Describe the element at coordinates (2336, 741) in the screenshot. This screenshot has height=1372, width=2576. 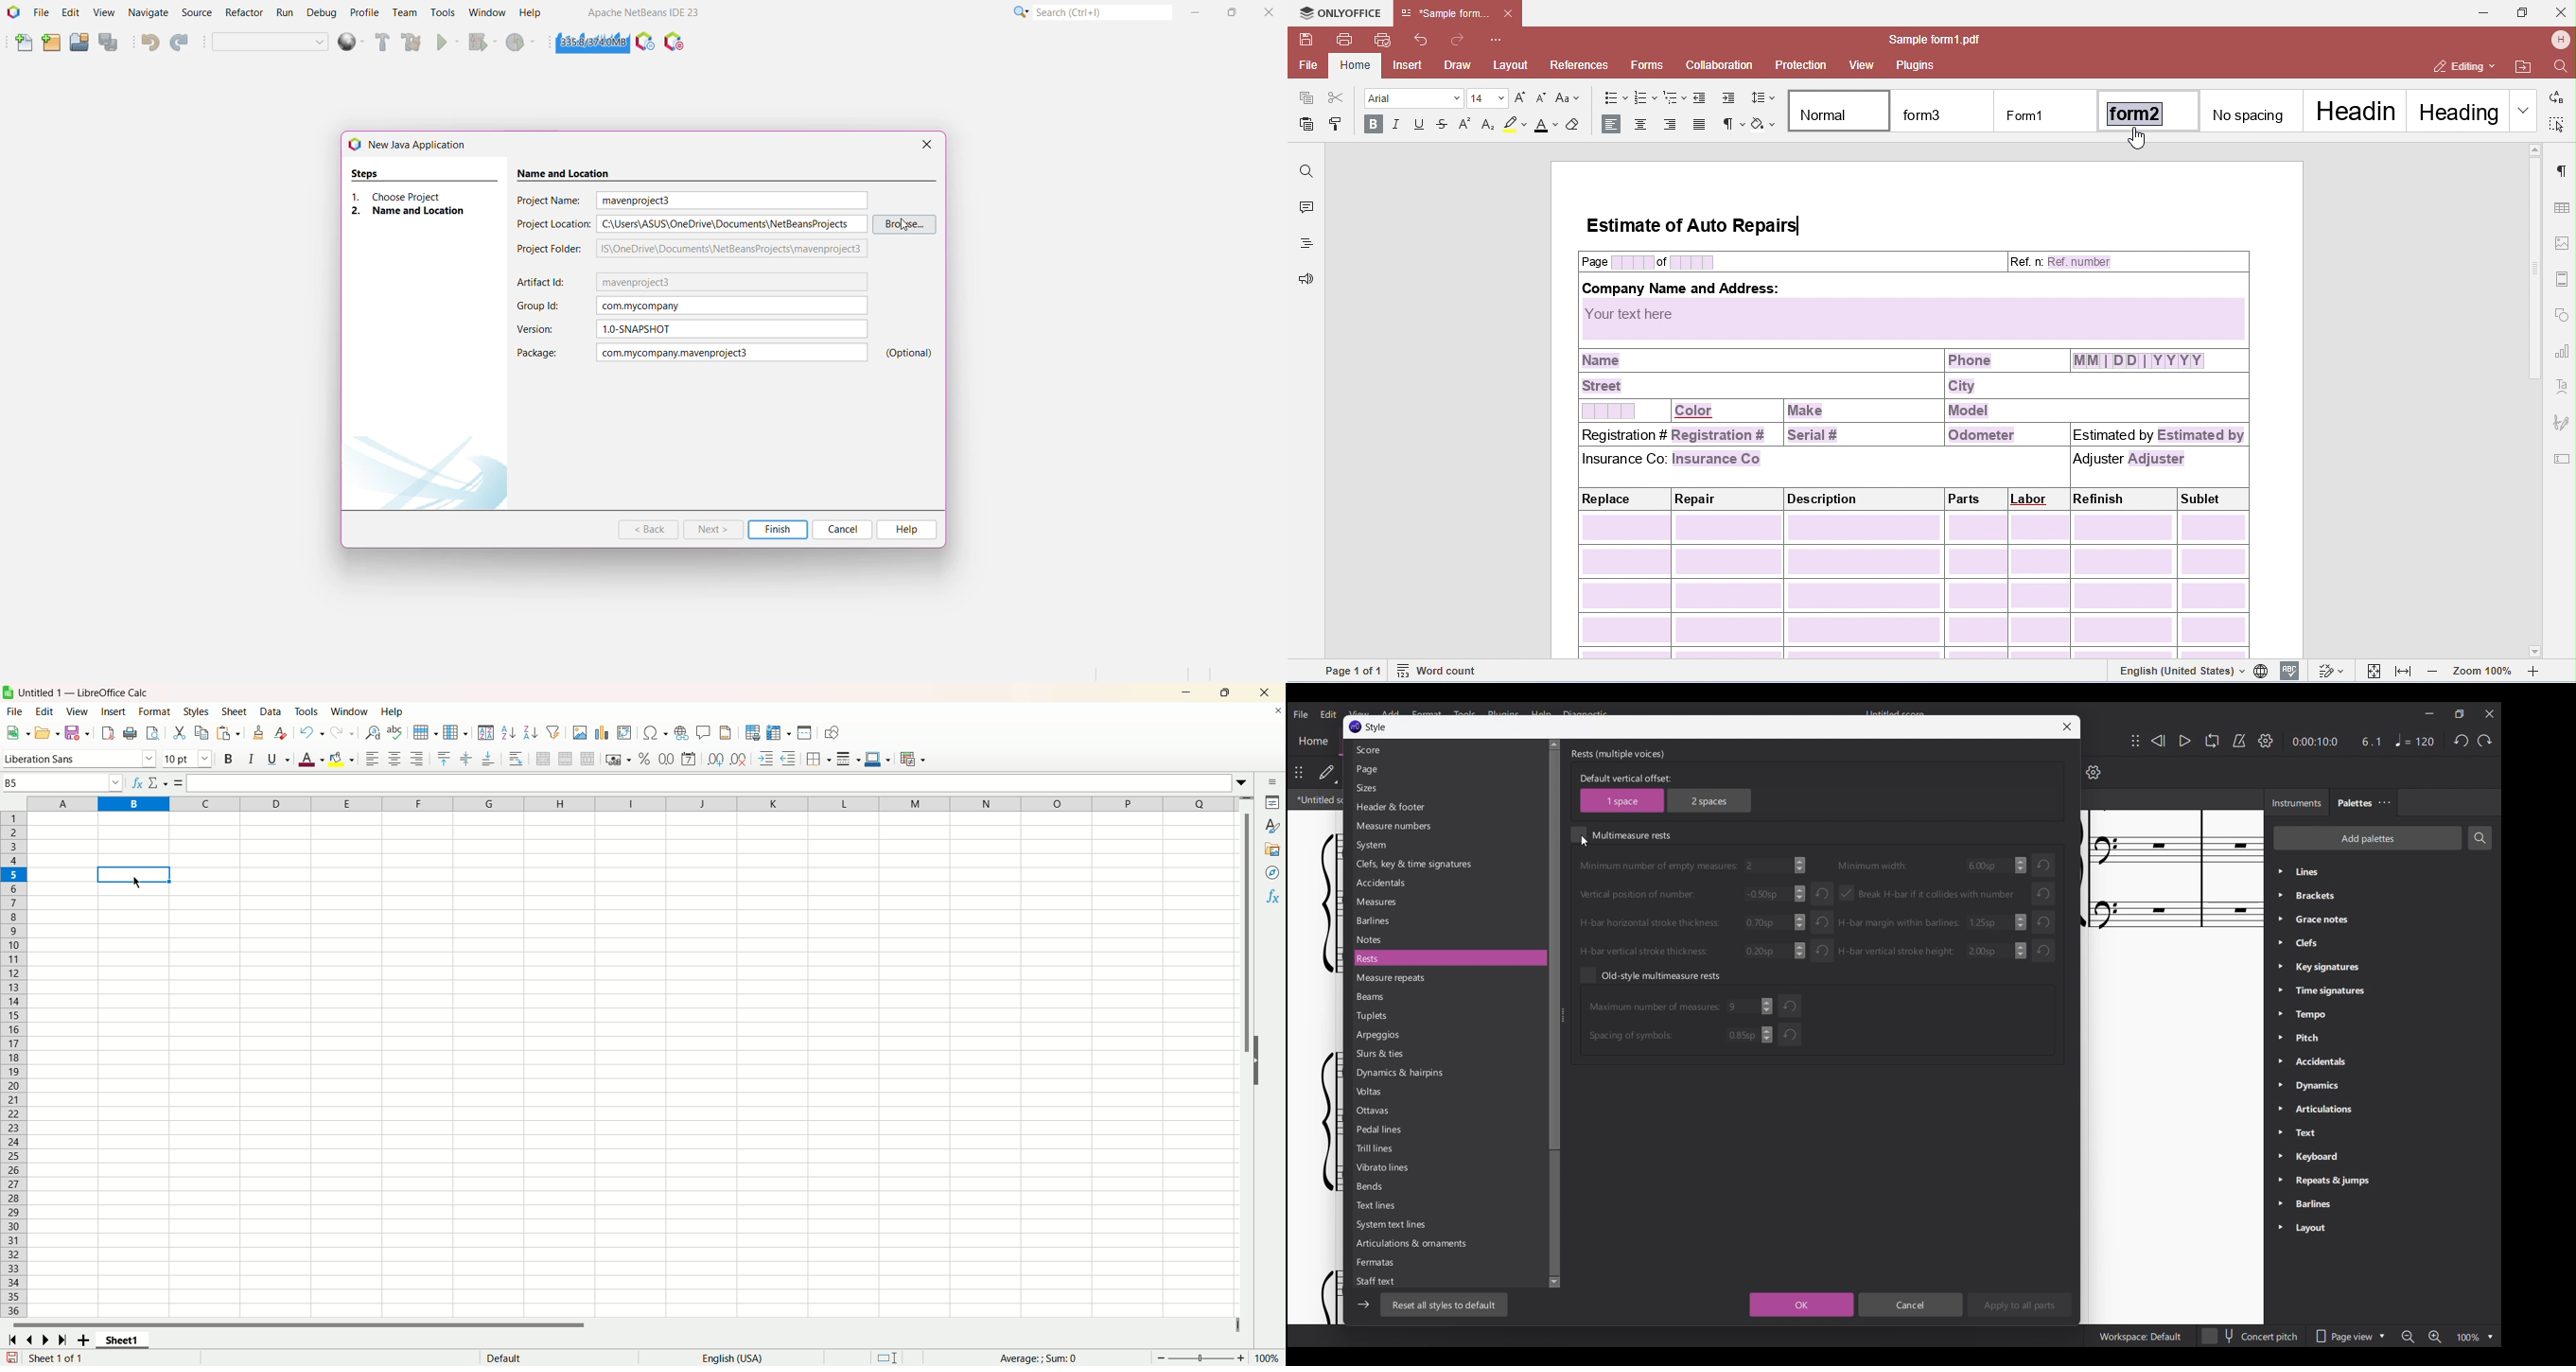
I see `Current duration and ratio` at that location.